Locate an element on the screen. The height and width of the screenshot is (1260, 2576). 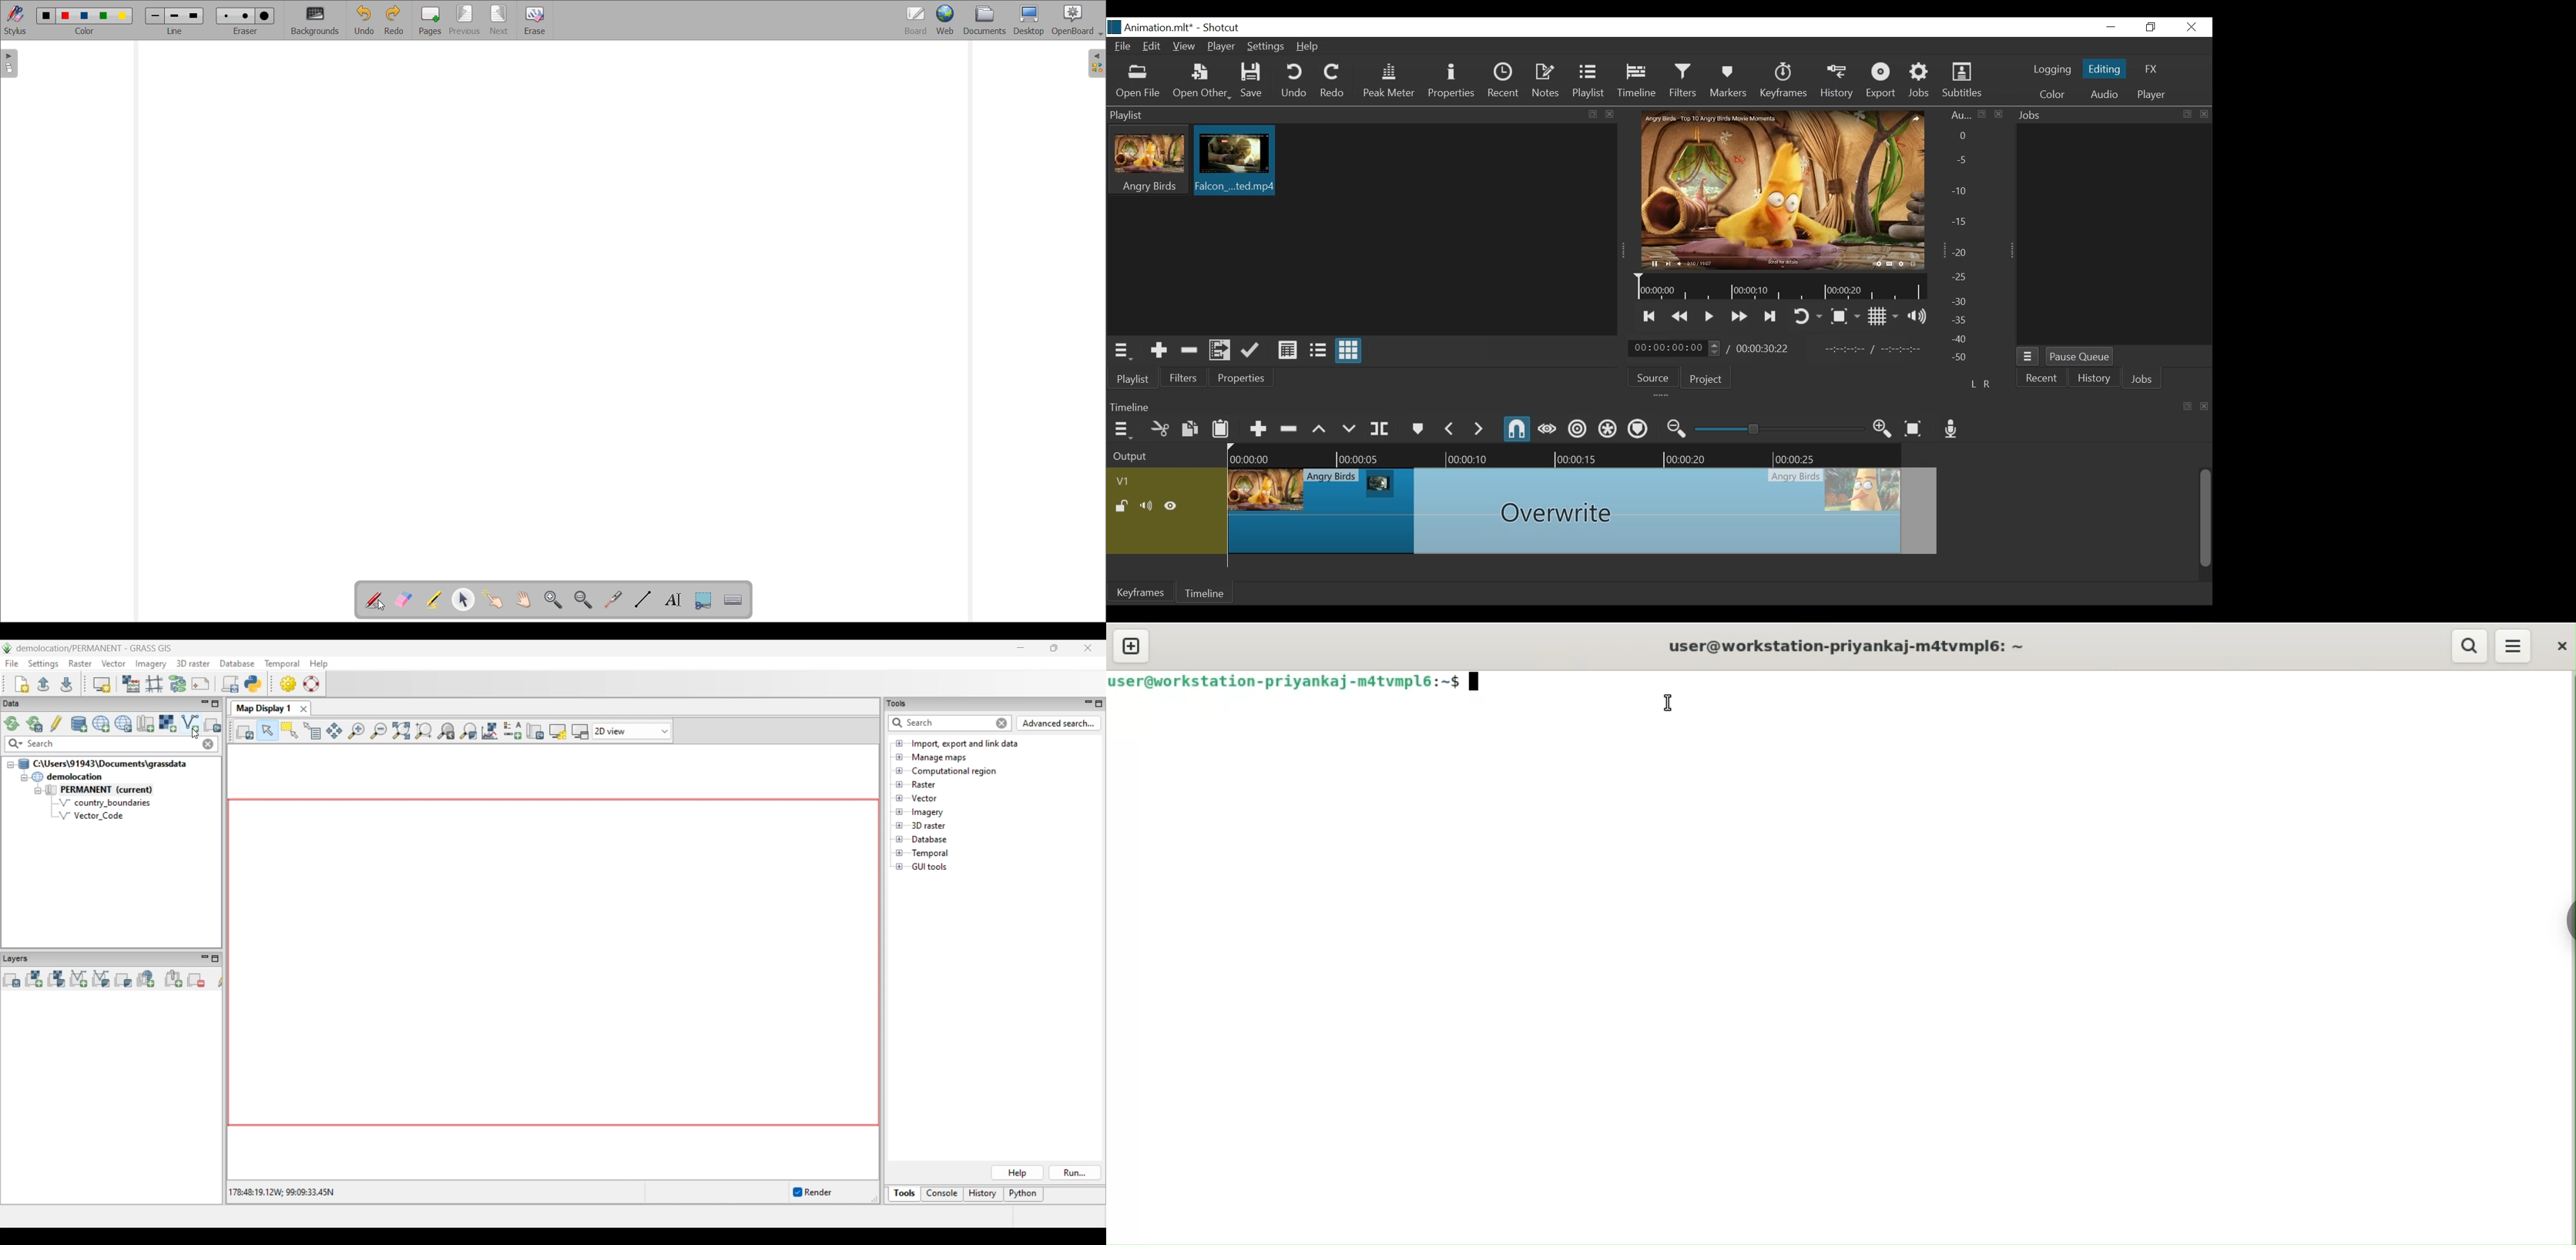
Help is located at coordinates (1308, 47).